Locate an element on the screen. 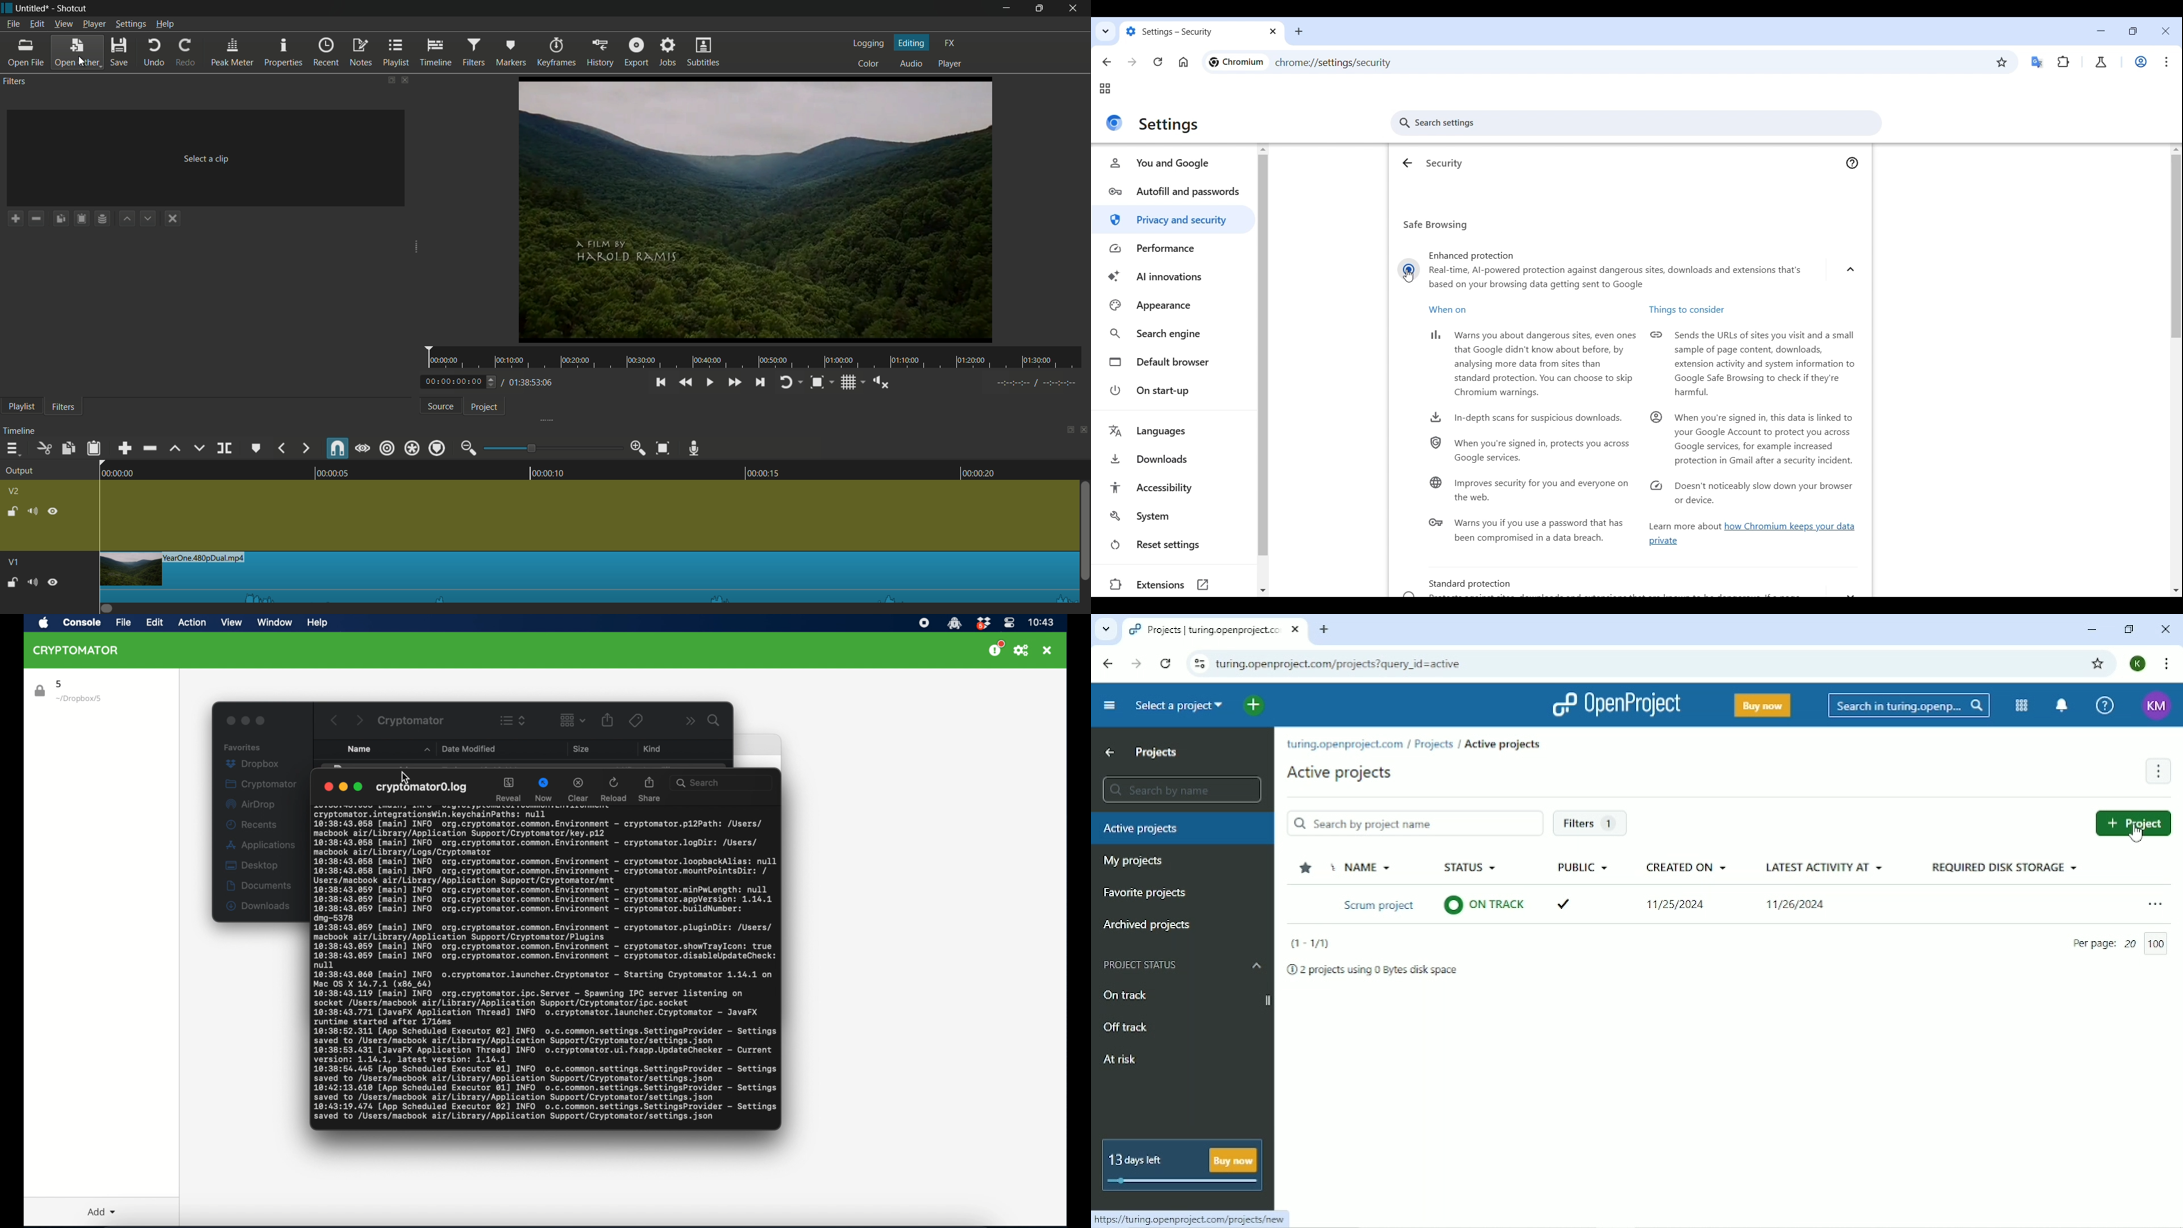 The width and height of the screenshot is (2184, 1232). V1 is located at coordinates (12, 559).